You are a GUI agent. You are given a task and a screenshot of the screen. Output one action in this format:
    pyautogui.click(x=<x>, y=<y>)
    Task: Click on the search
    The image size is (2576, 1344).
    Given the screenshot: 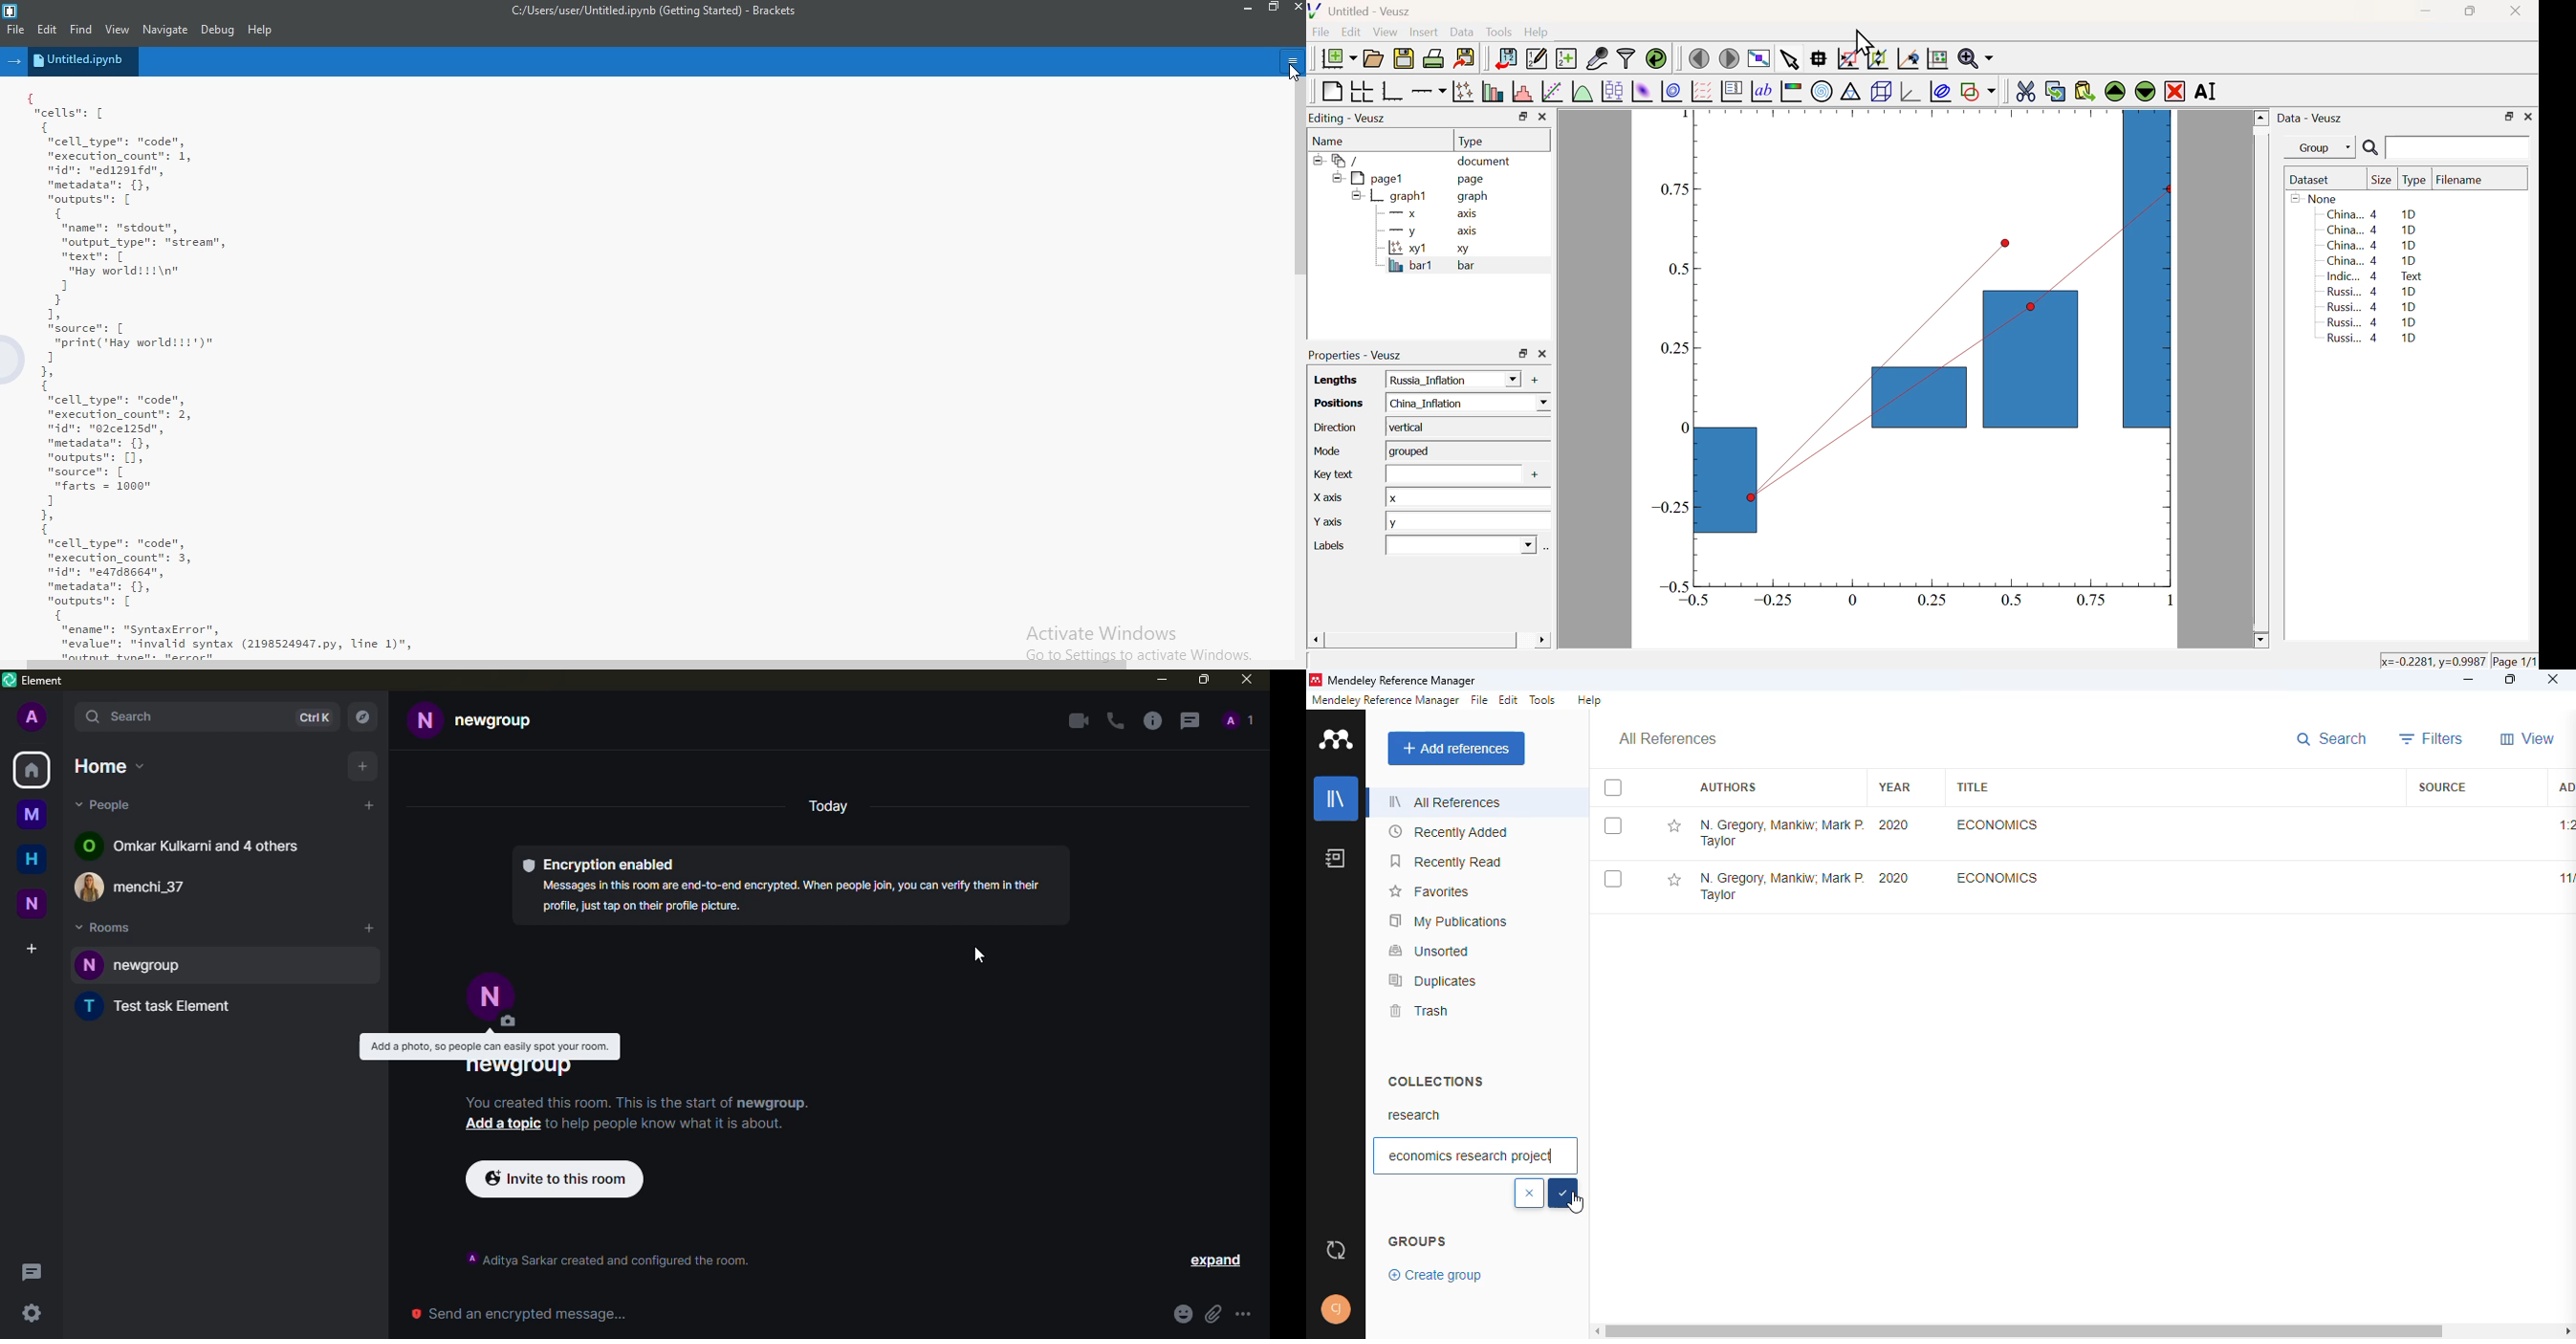 What is the action you would take?
    pyautogui.click(x=2334, y=740)
    